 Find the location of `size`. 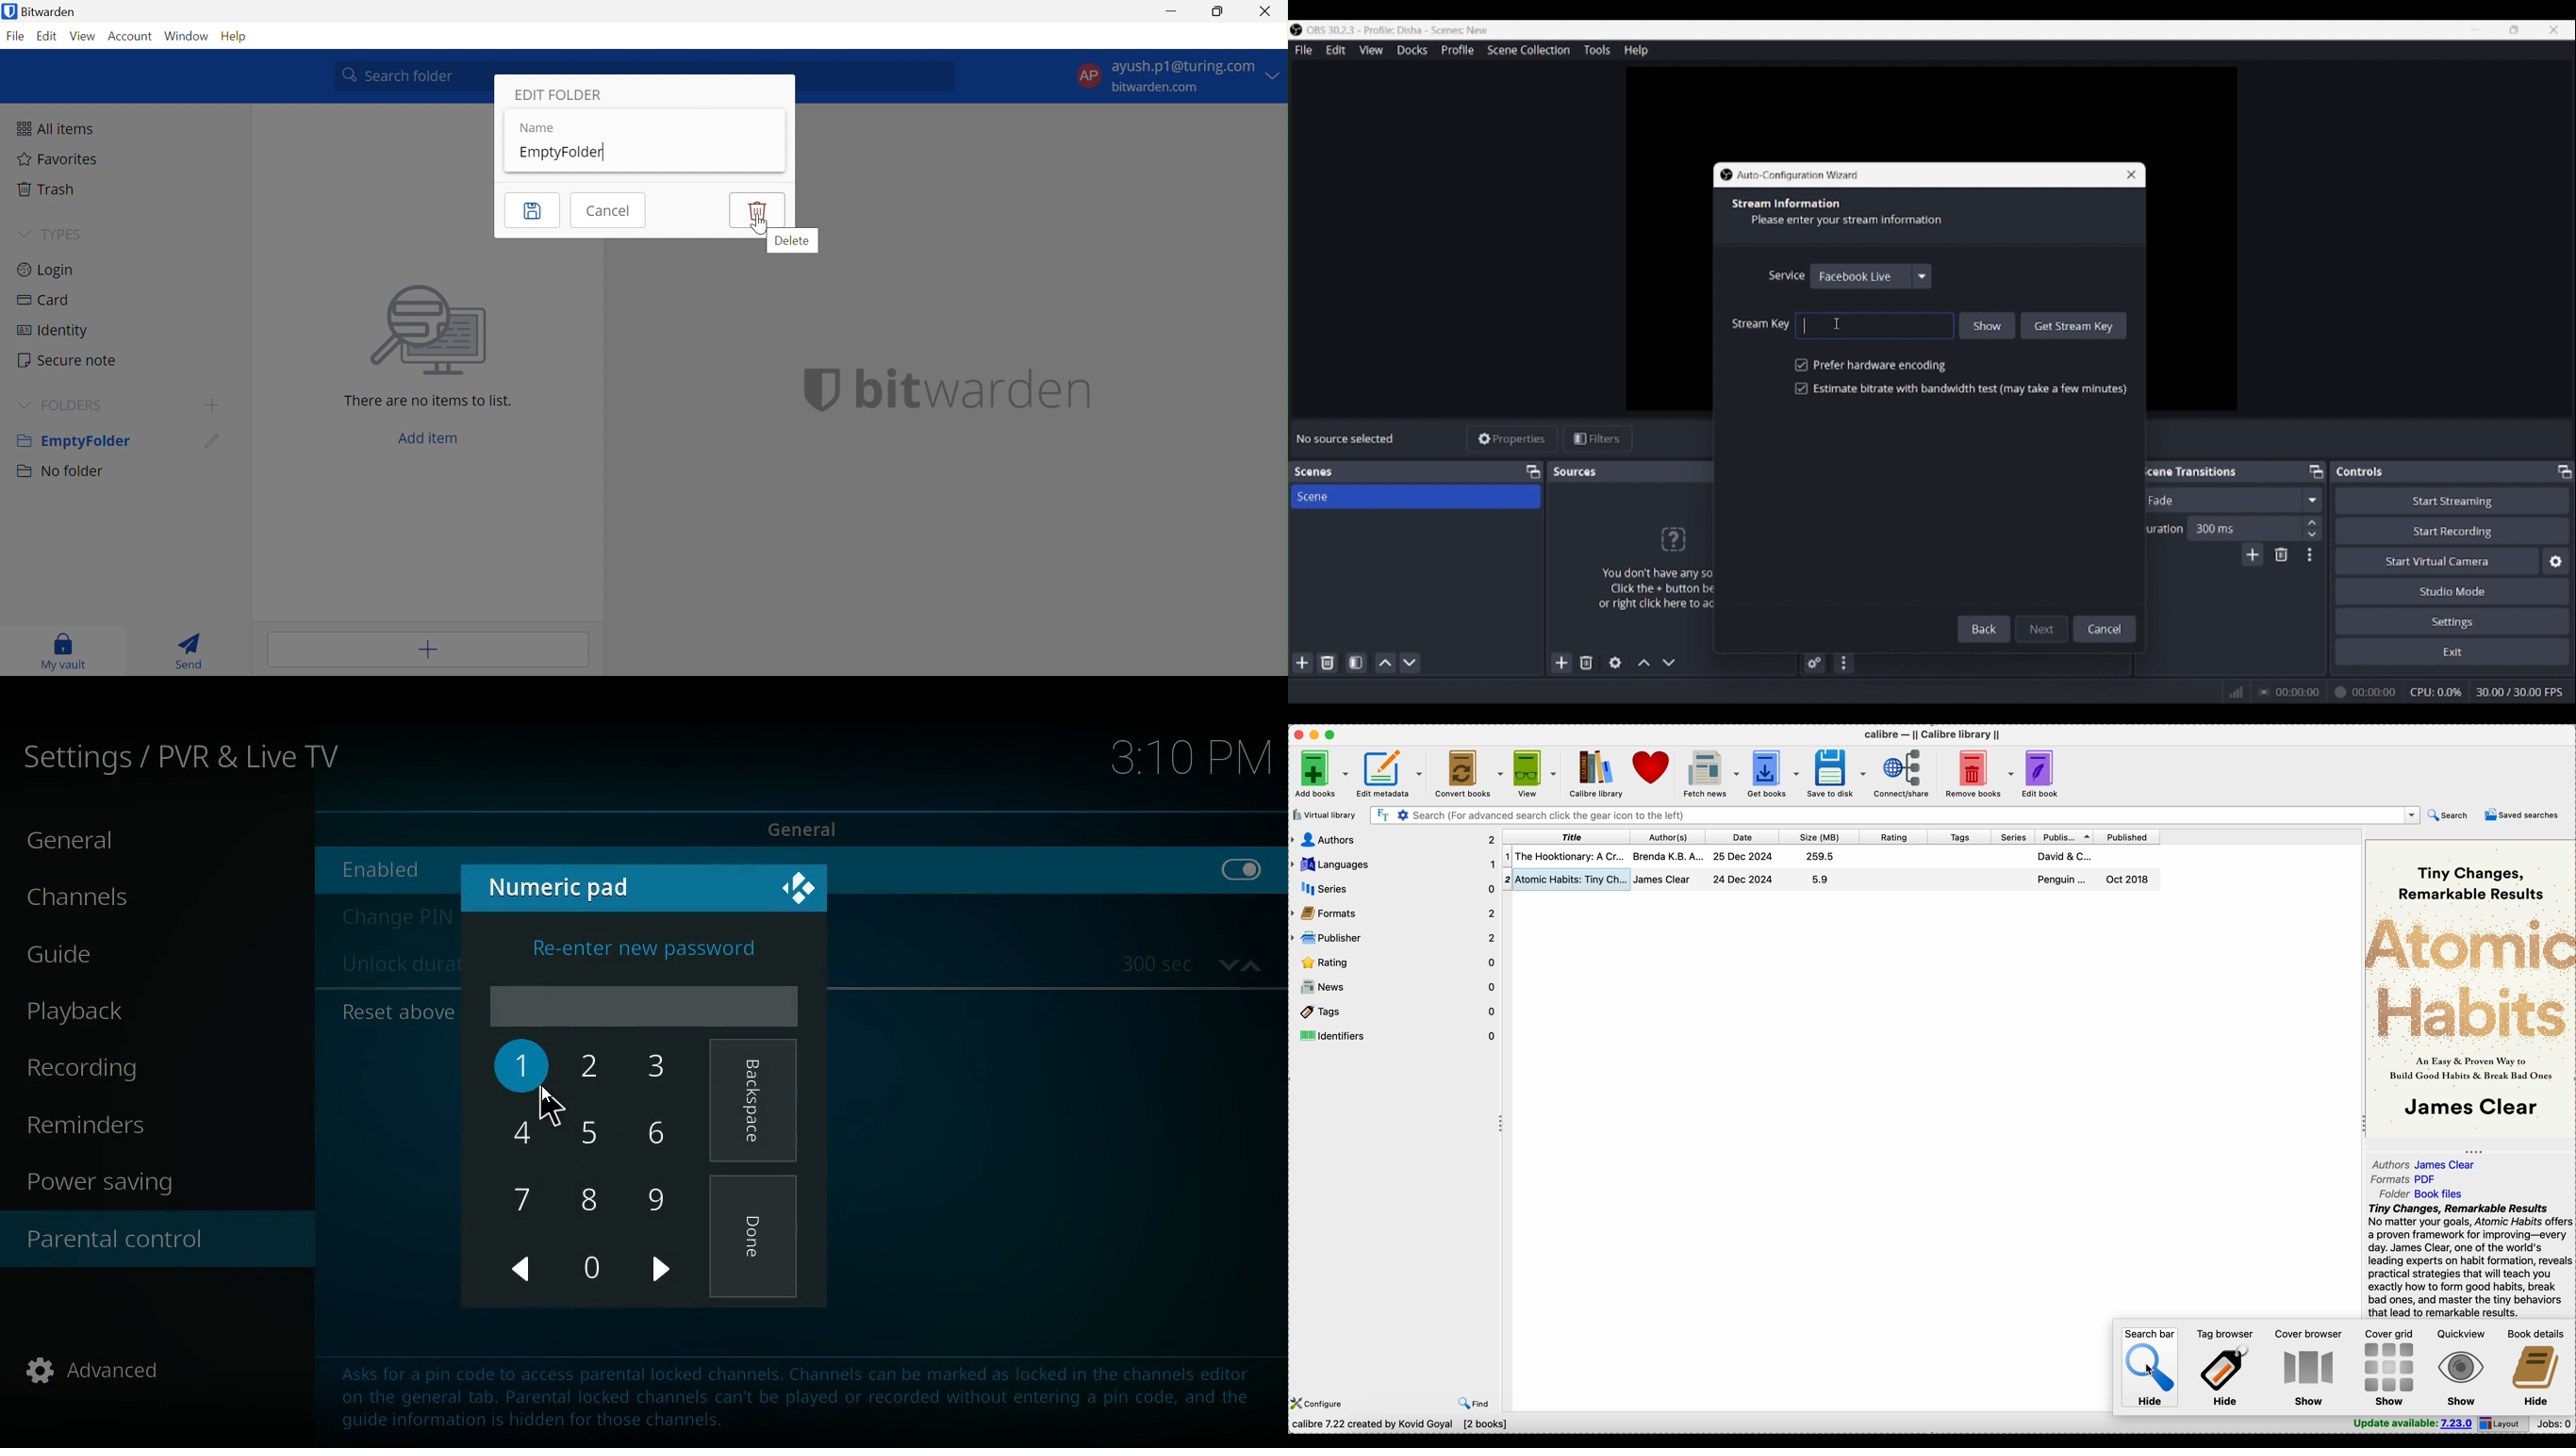

size is located at coordinates (1819, 838).